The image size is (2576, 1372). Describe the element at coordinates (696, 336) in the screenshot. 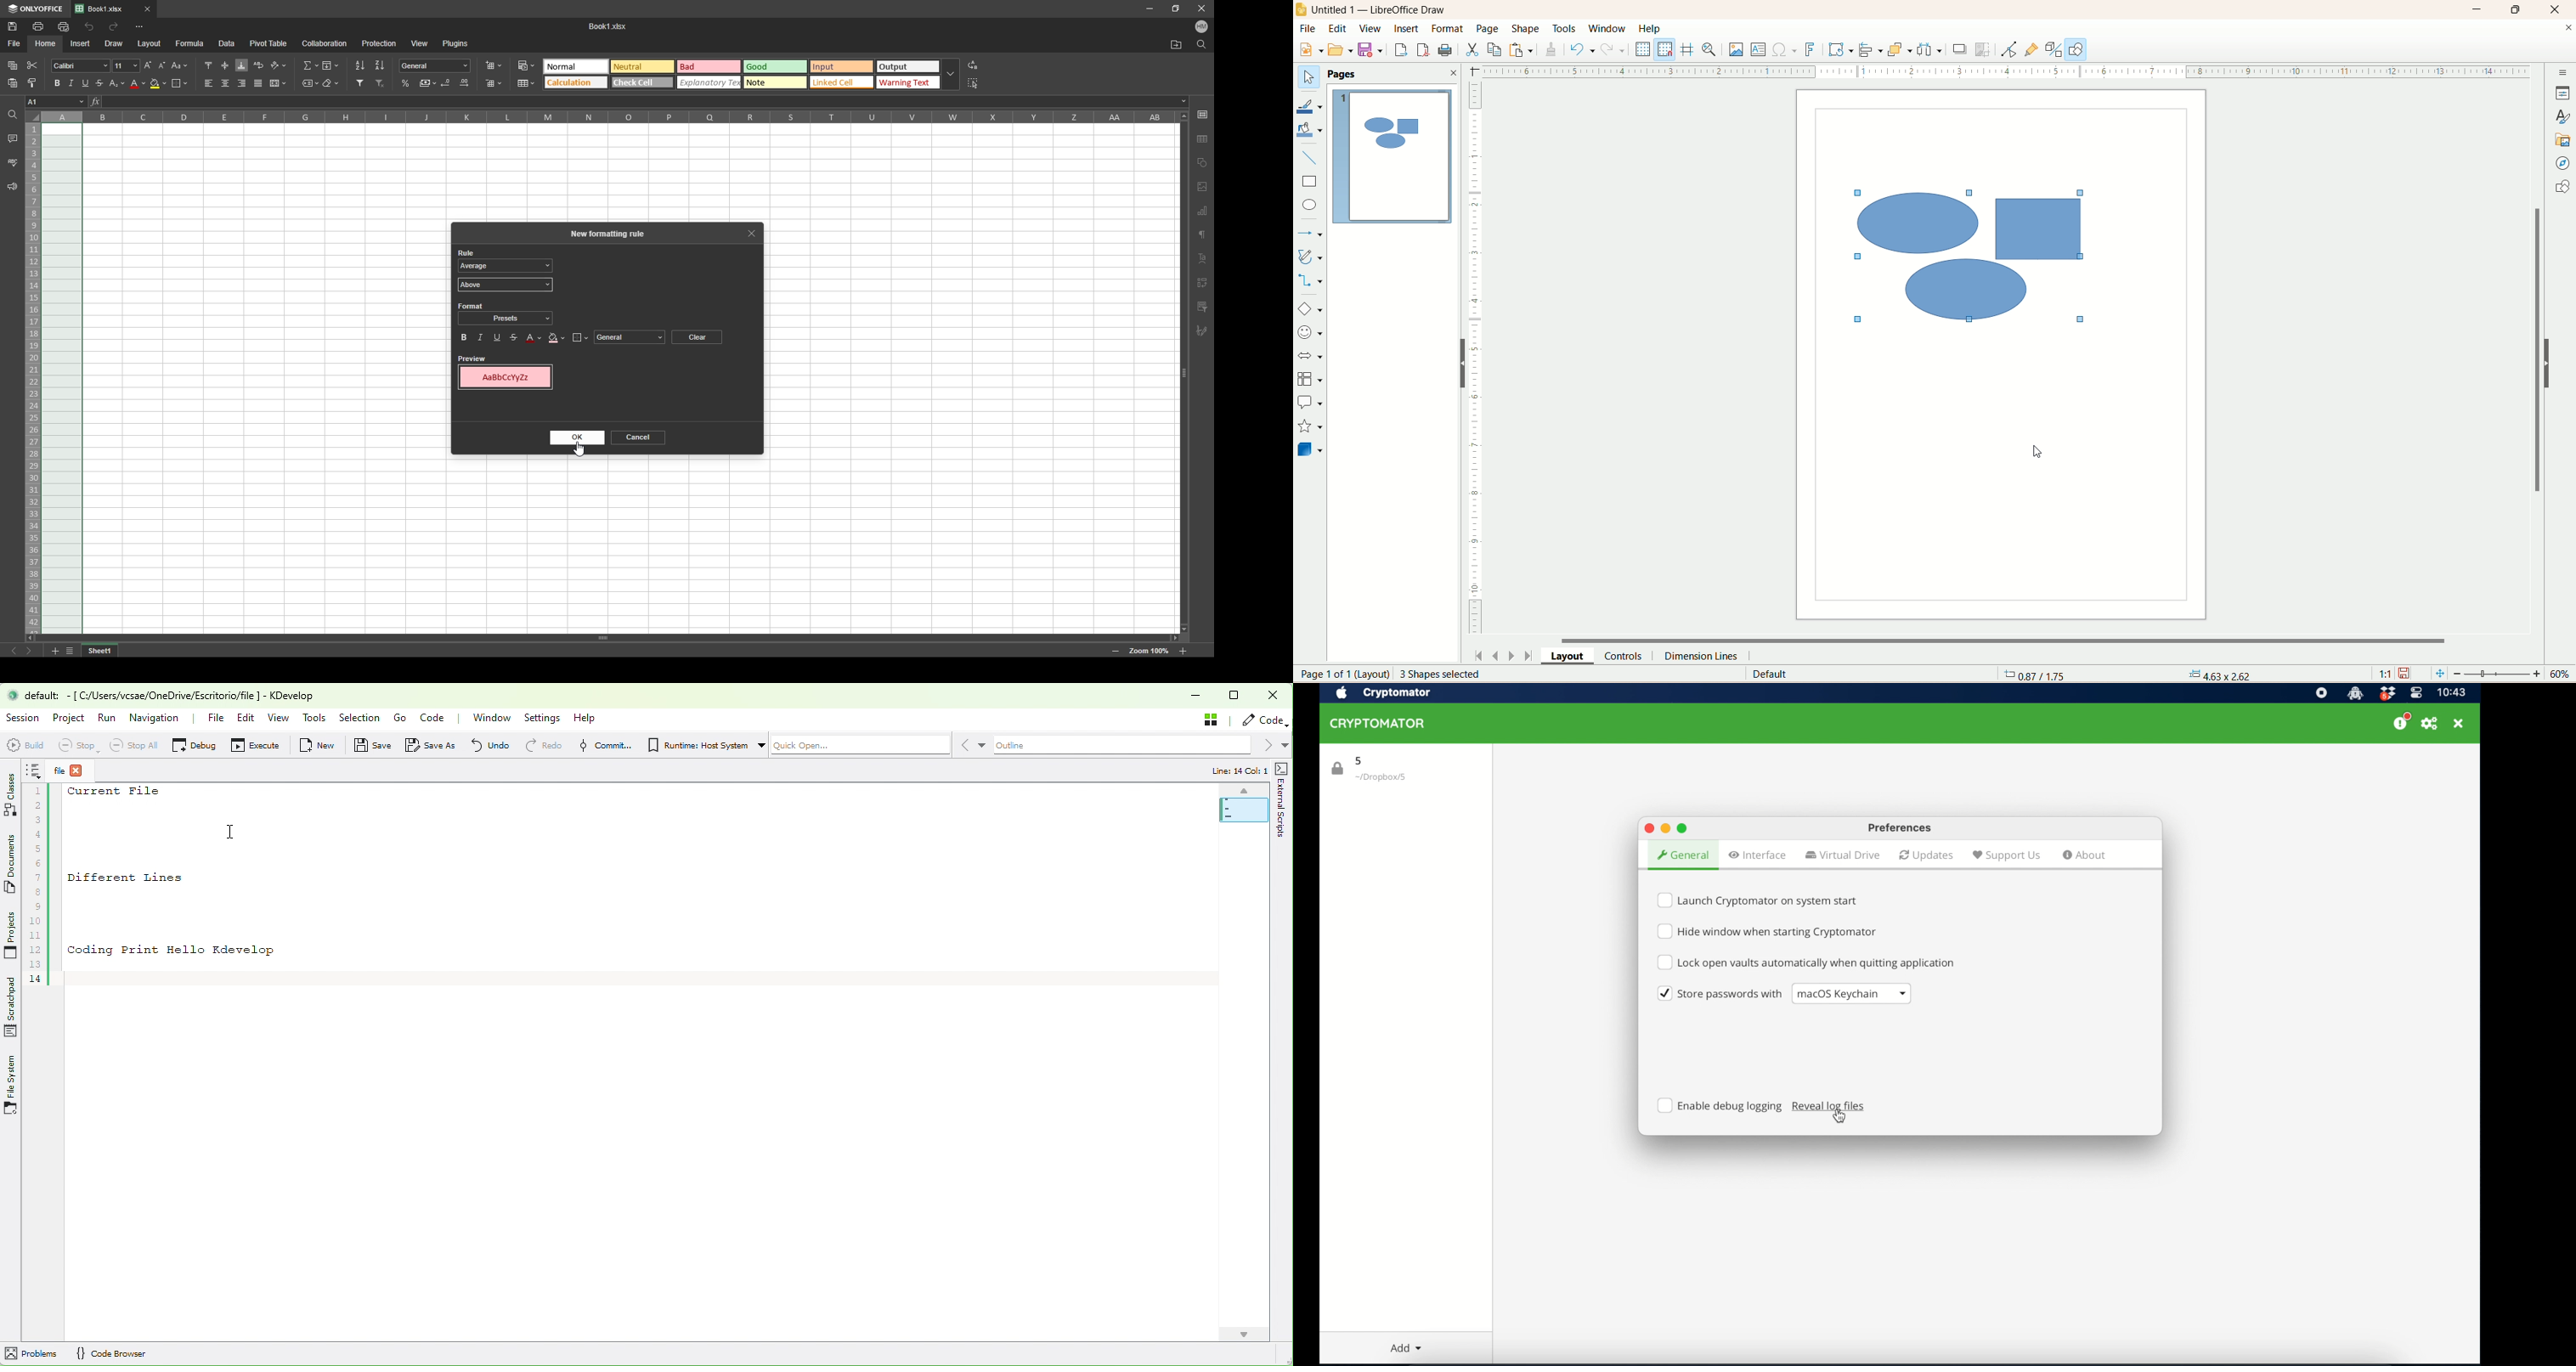

I see `clear` at that location.